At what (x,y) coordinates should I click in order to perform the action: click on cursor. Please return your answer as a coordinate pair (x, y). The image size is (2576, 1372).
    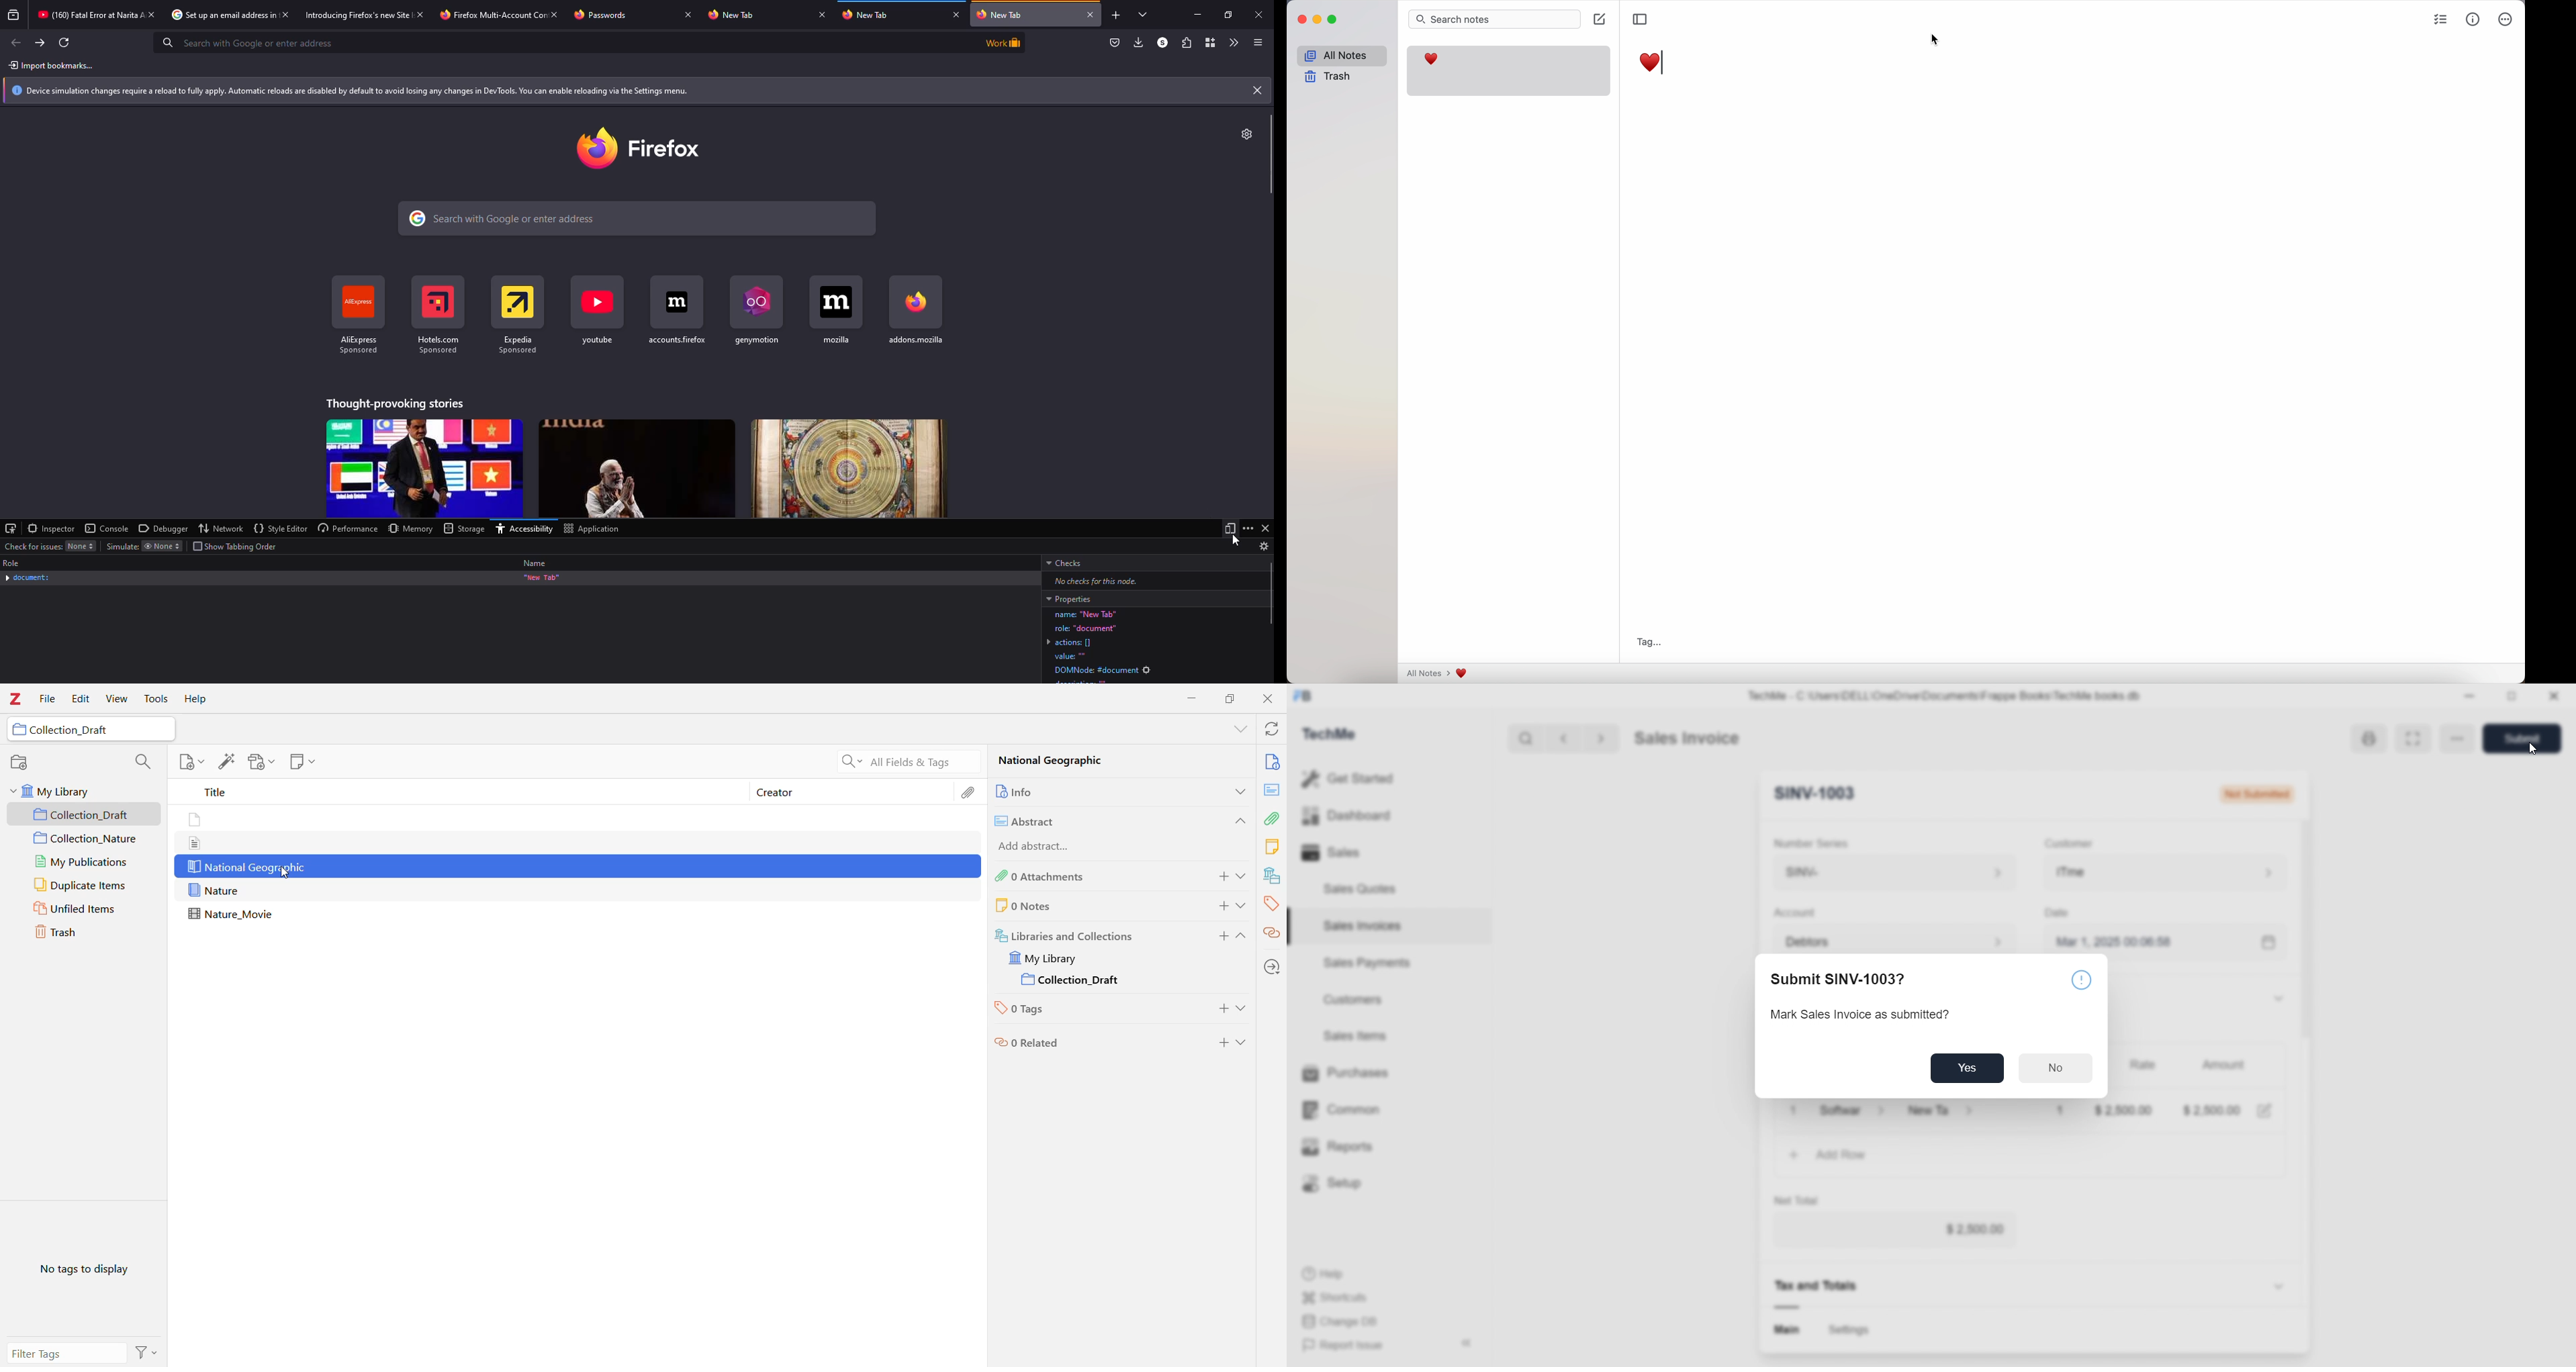
    Looking at the image, I should click on (1939, 41).